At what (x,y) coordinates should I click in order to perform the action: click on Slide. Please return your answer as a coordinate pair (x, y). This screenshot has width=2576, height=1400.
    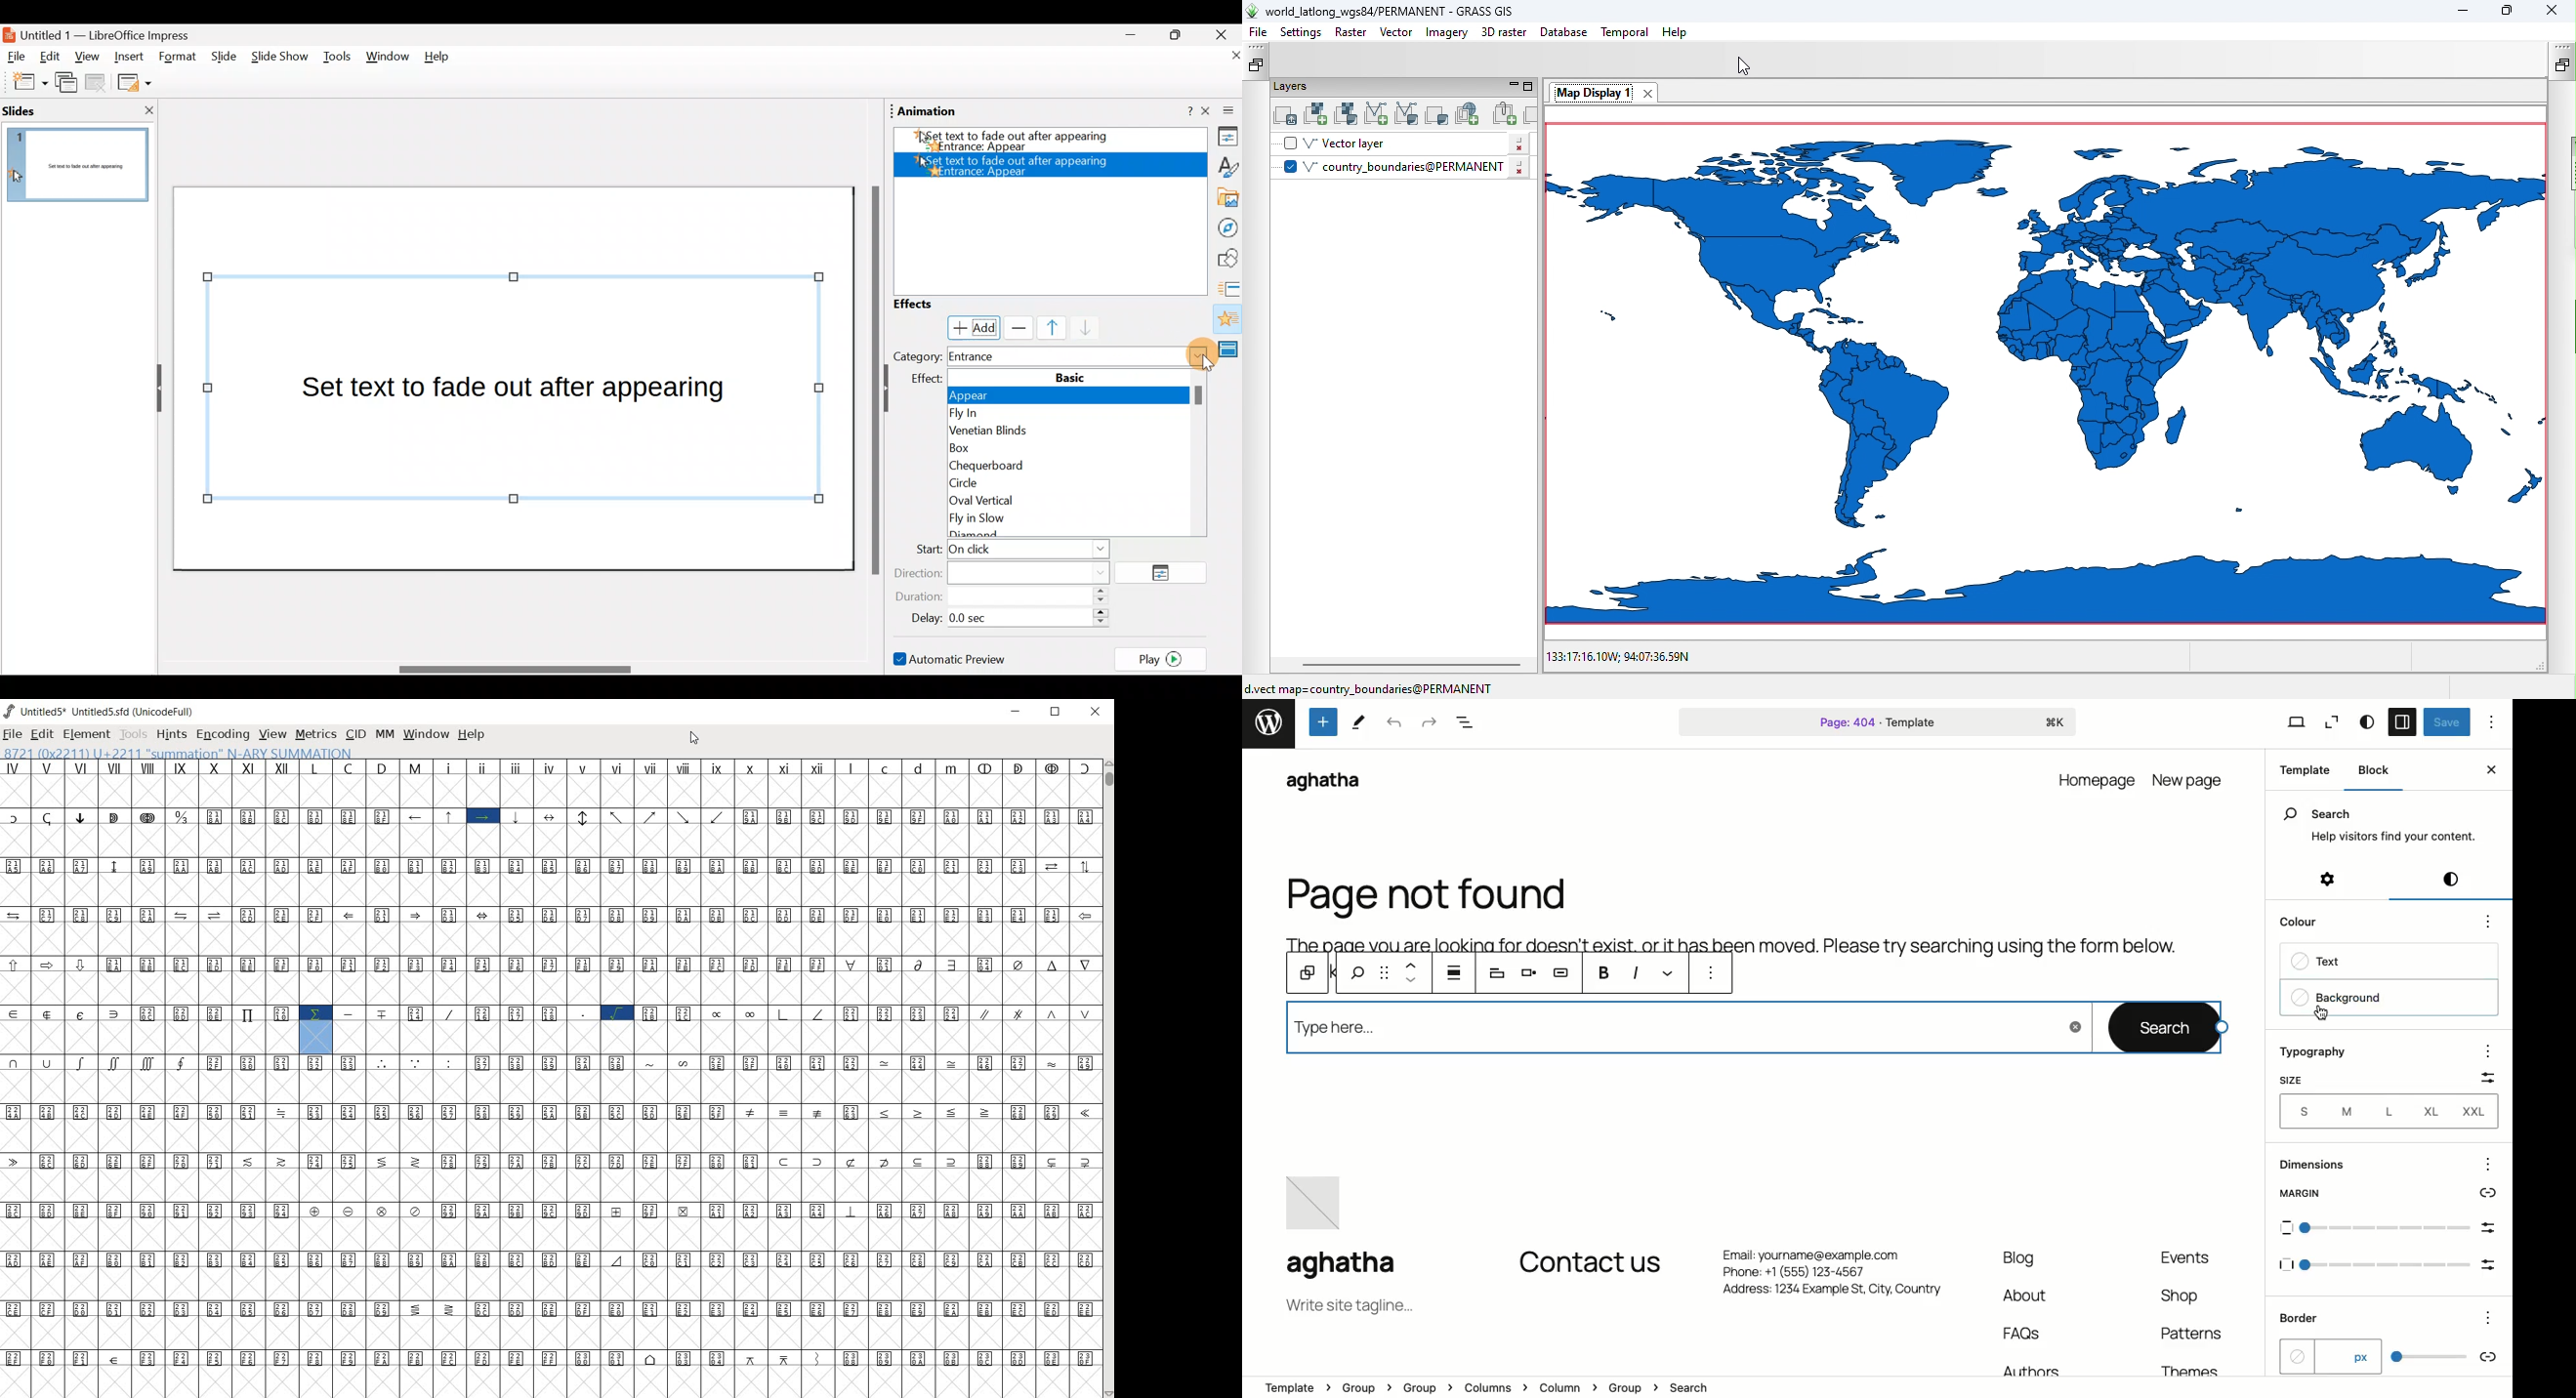
    Looking at the image, I should click on (221, 57).